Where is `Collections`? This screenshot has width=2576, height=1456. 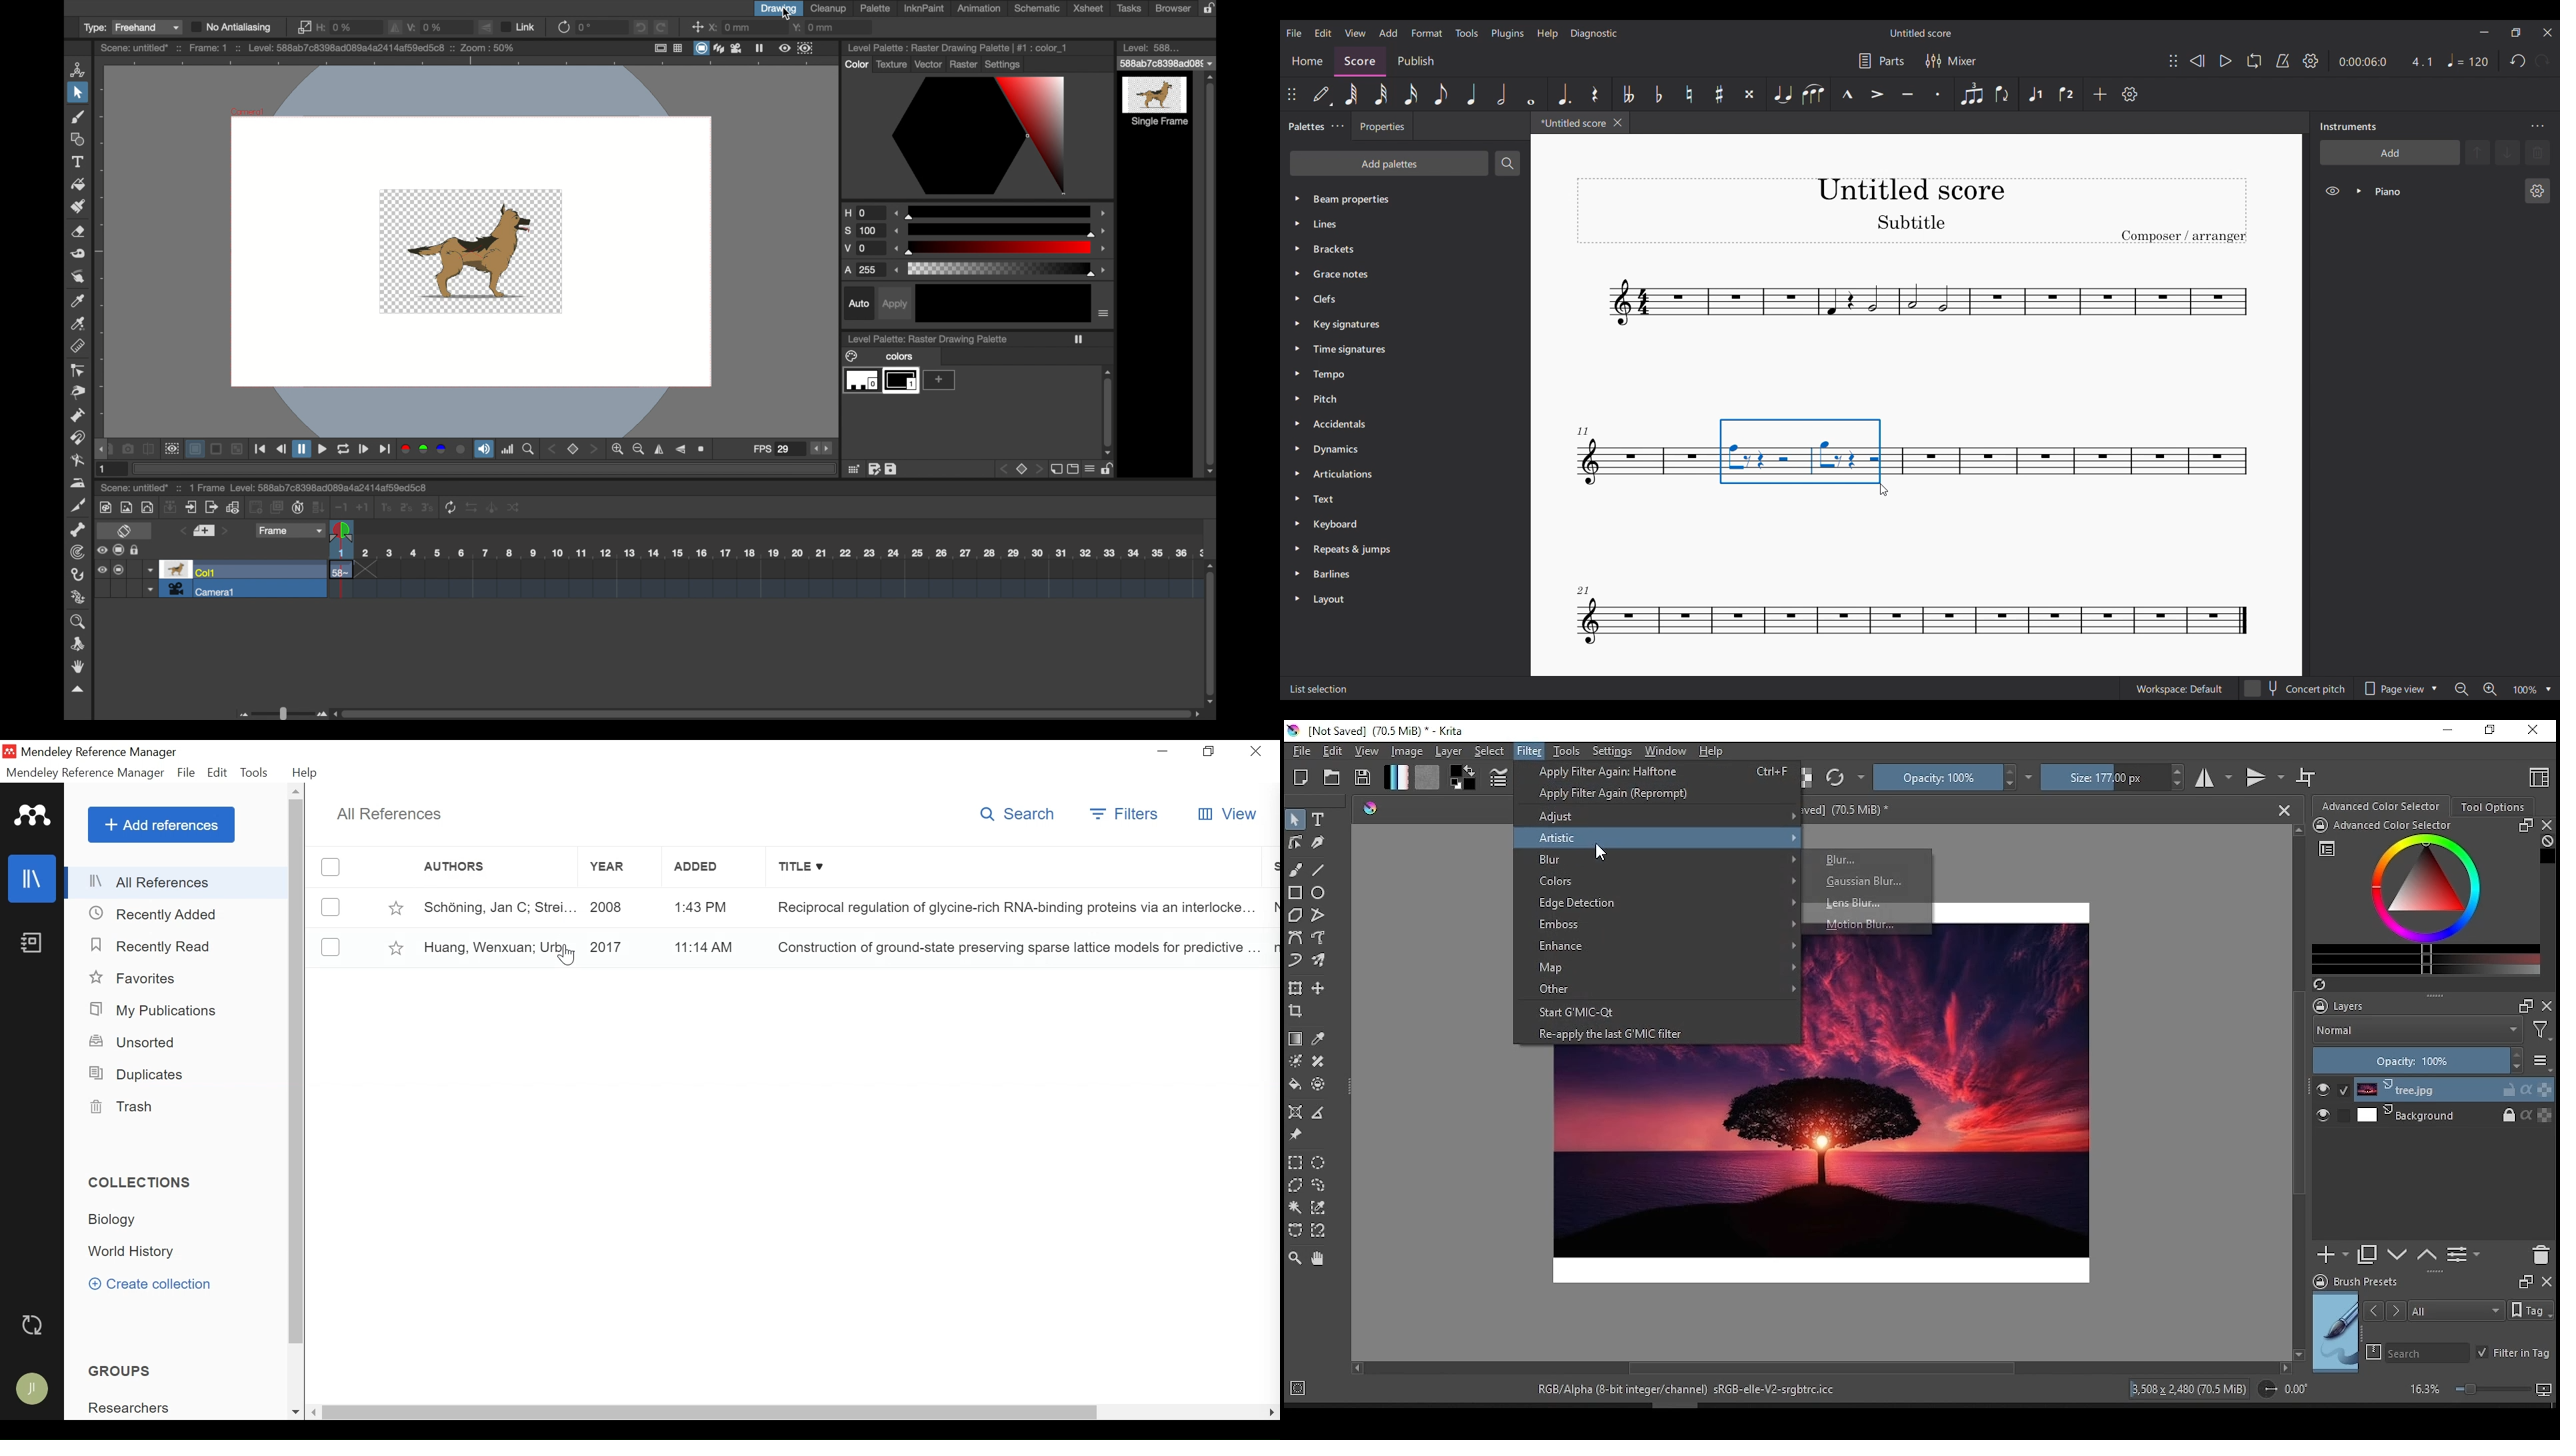
Collections is located at coordinates (141, 1183).